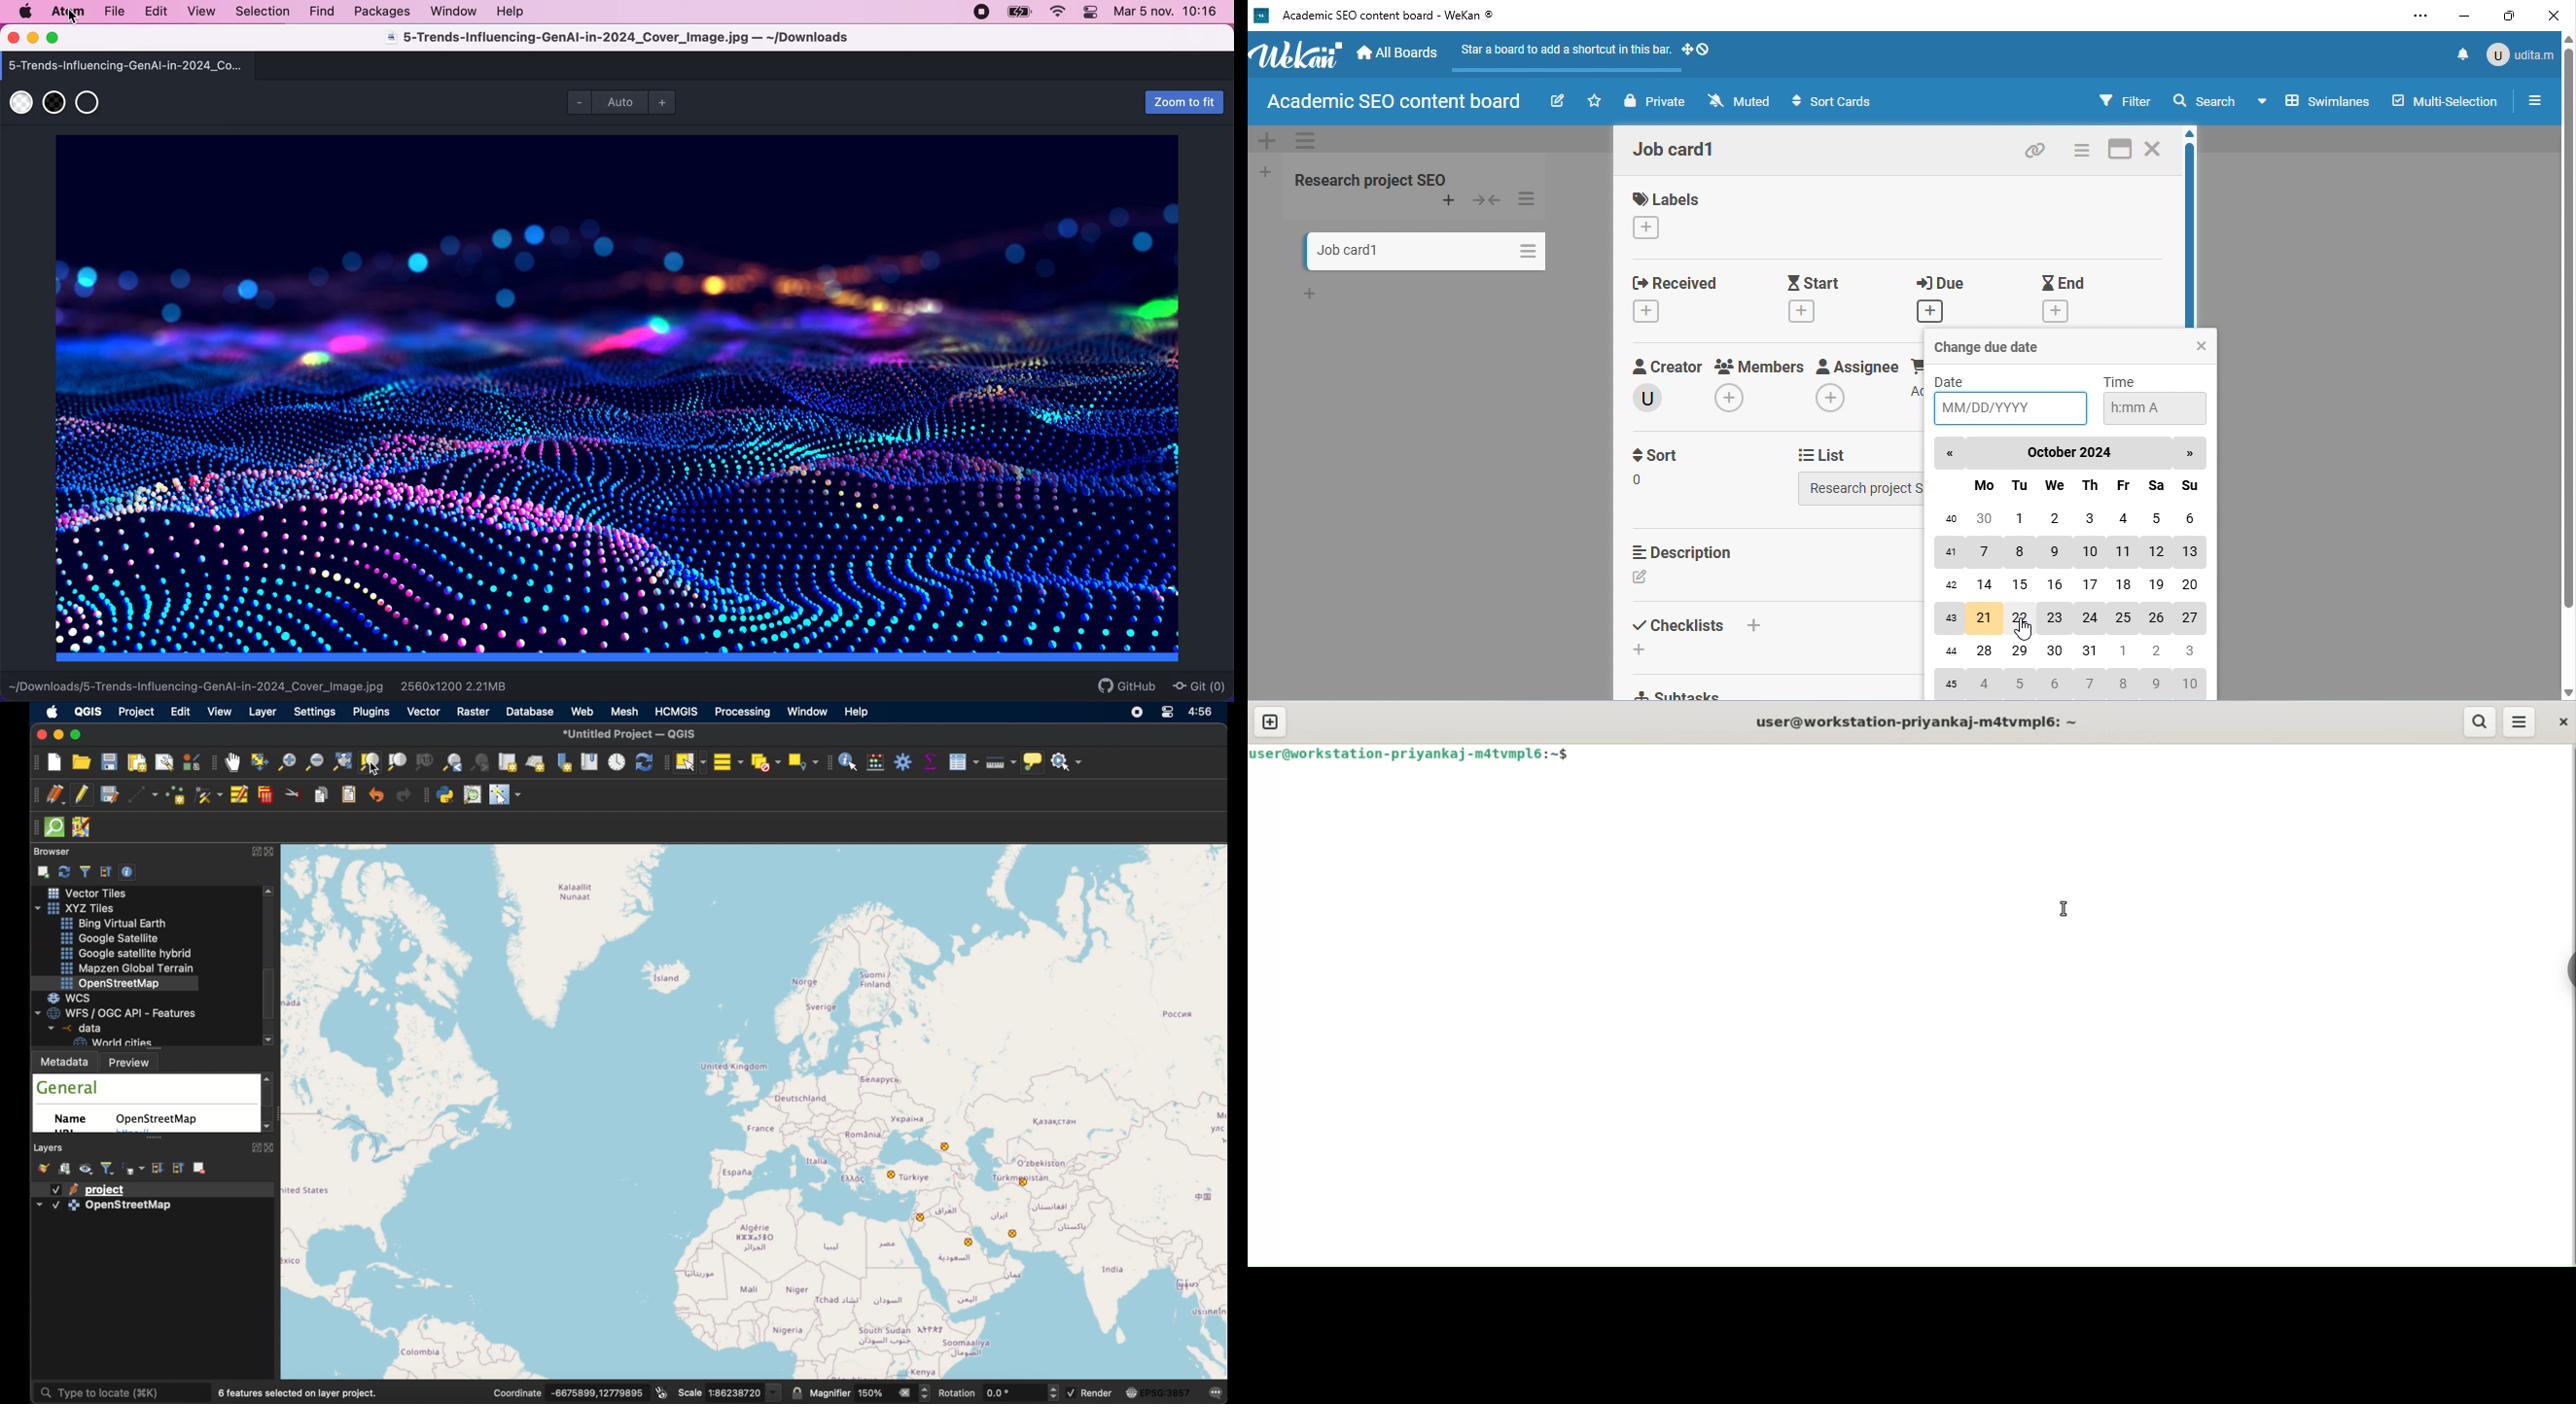 This screenshot has width=2576, height=1428. Describe the element at coordinates (2123, 382) in the screenshot. I see `time` at that location.